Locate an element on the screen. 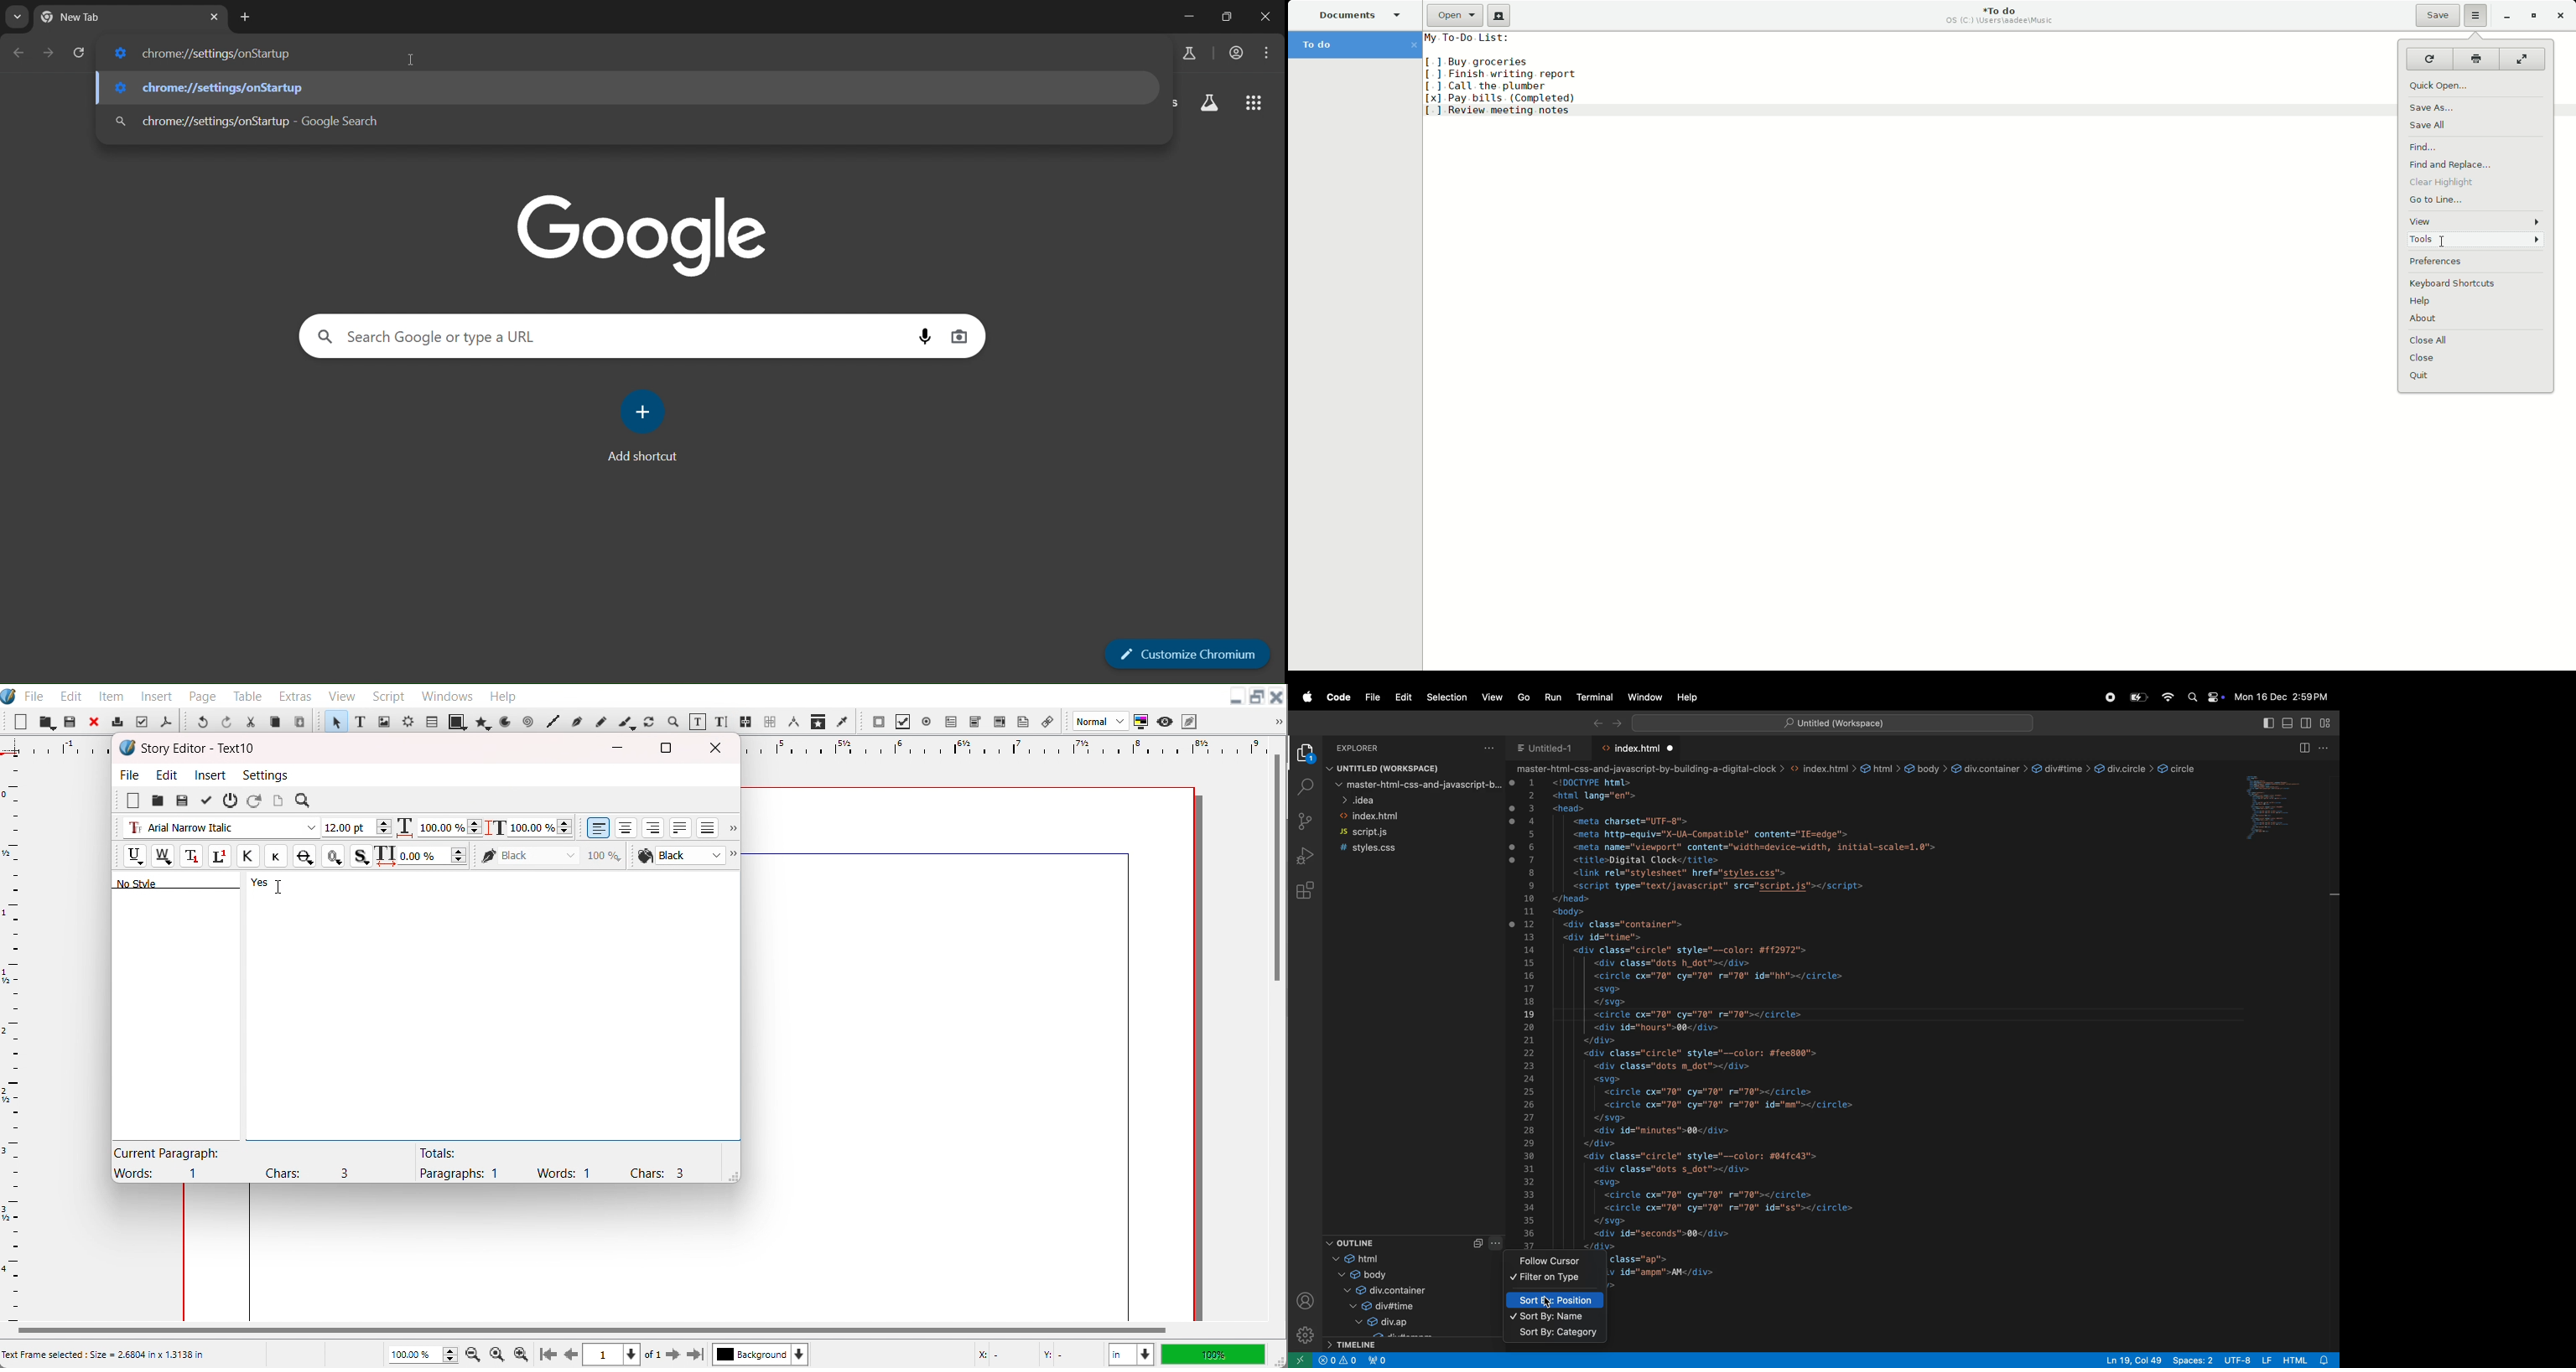 The image size is (2576, 1372). Freehand line is located at coordinates (600, 721).